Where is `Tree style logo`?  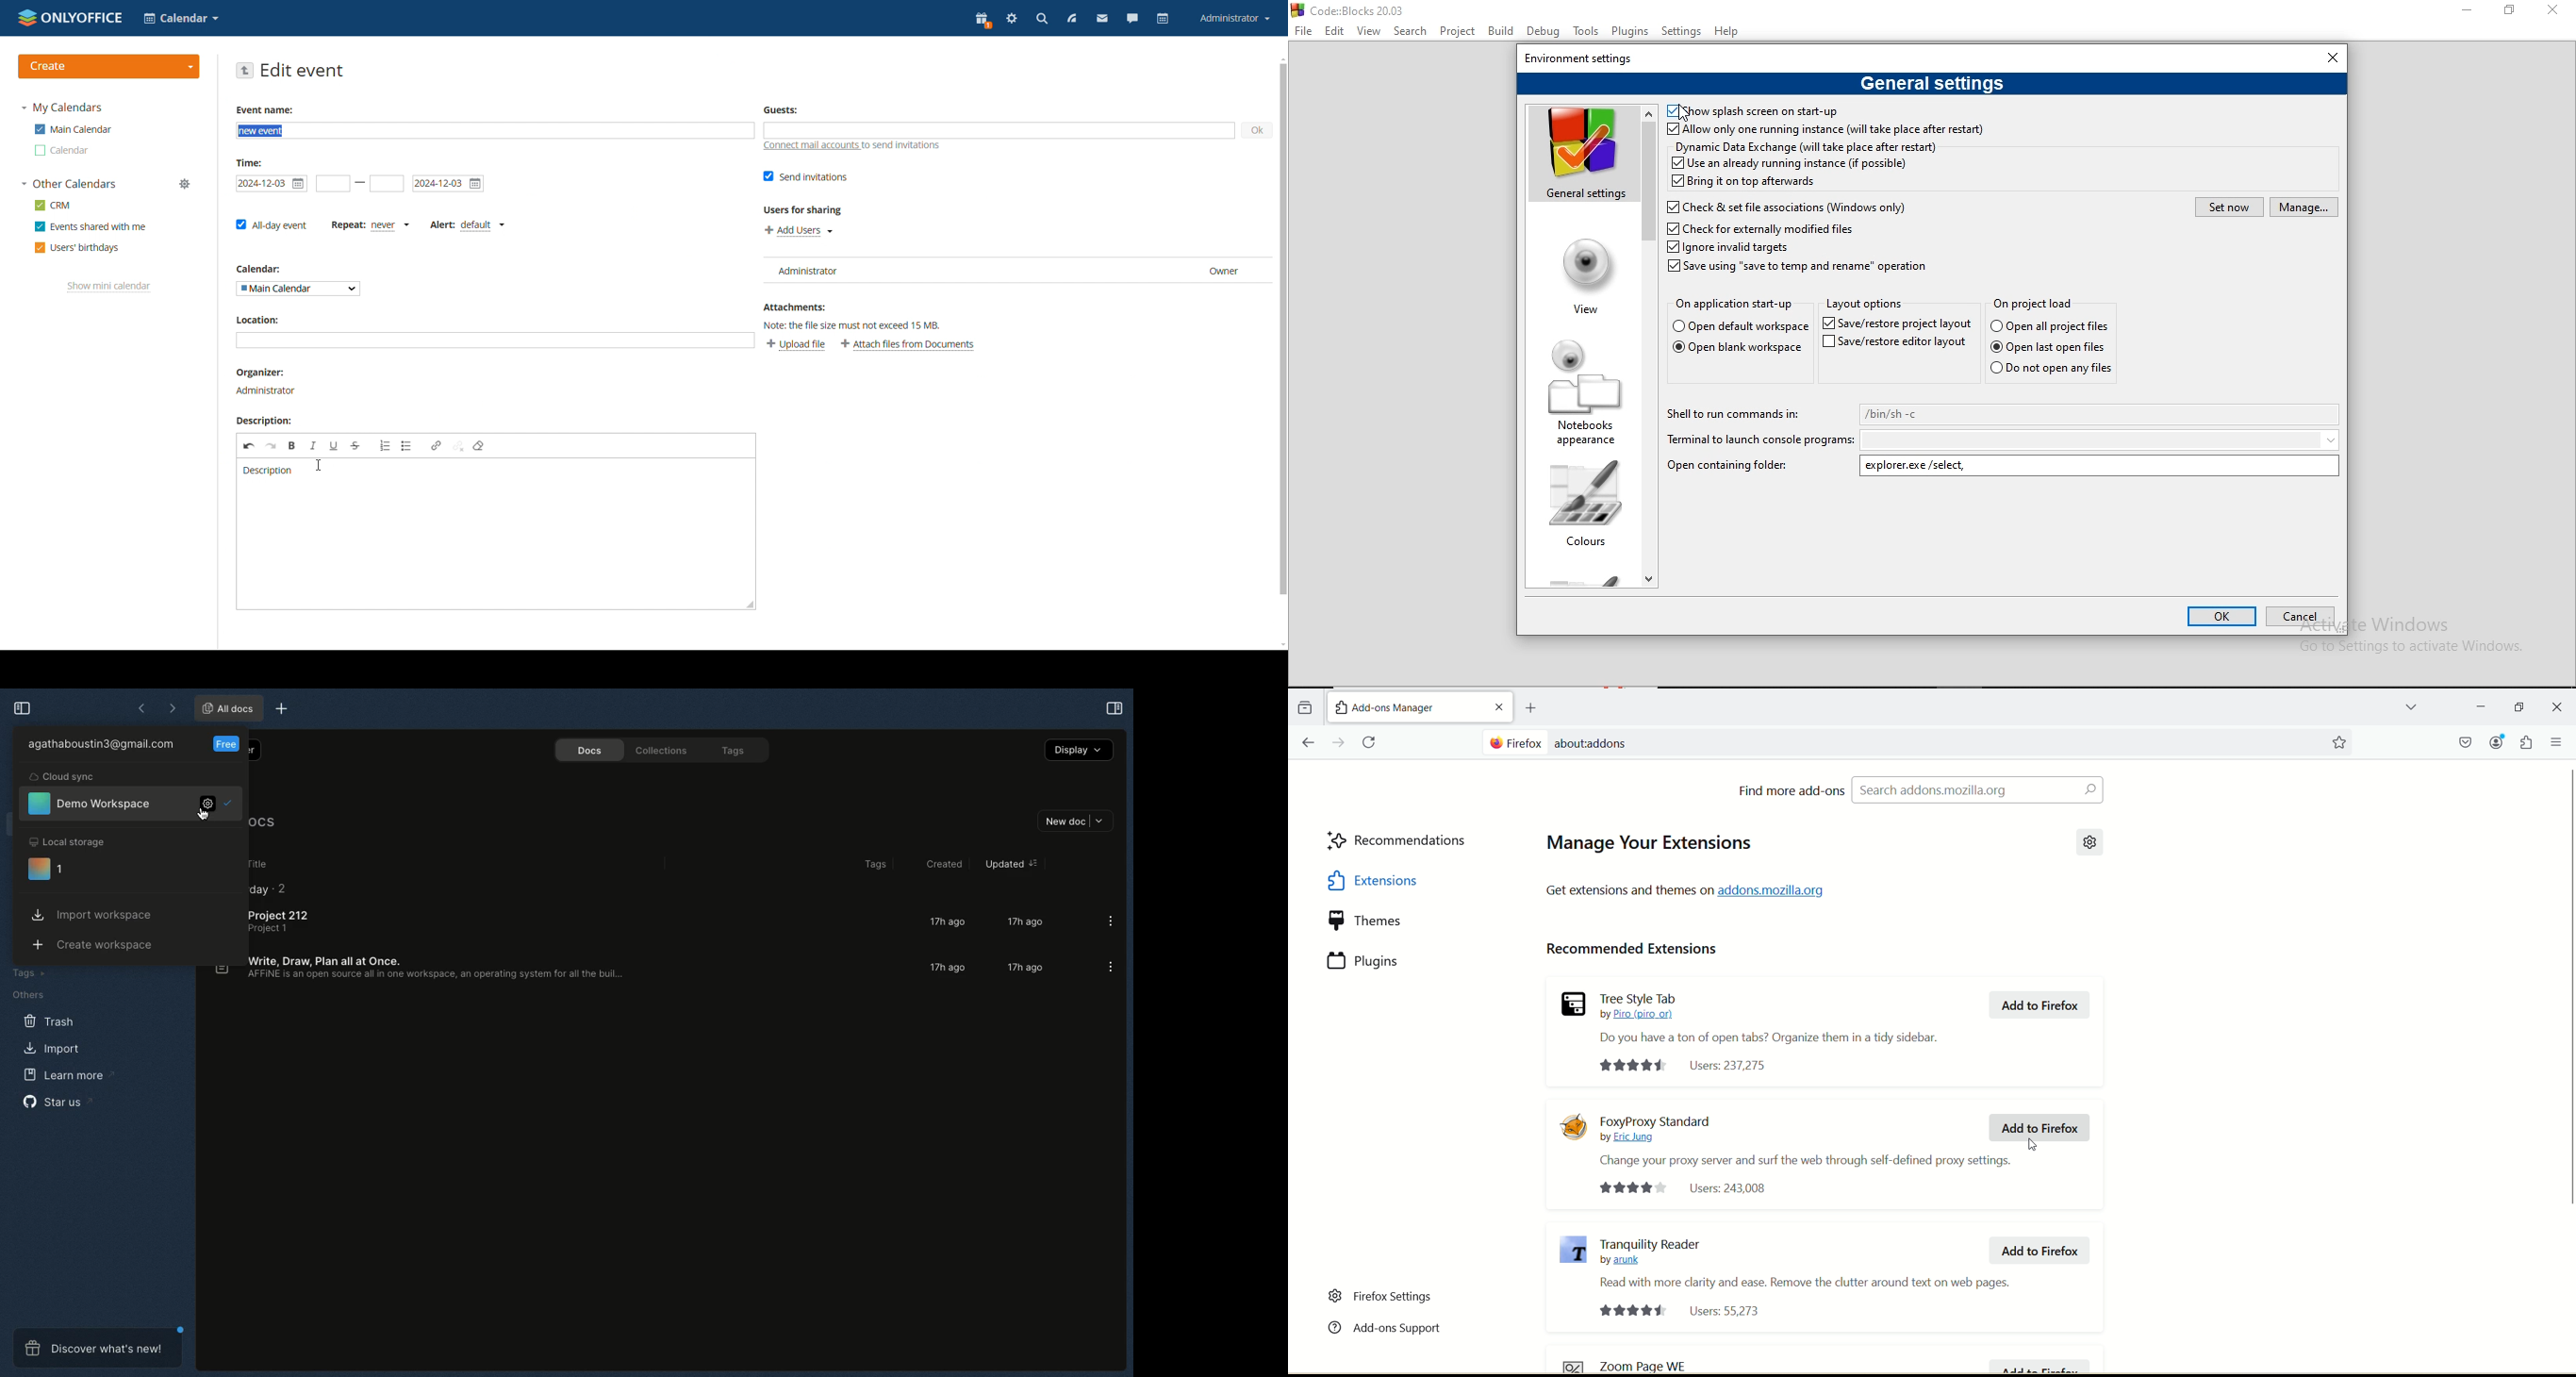
Tree style logo is located at coordinates (1574, 1003).